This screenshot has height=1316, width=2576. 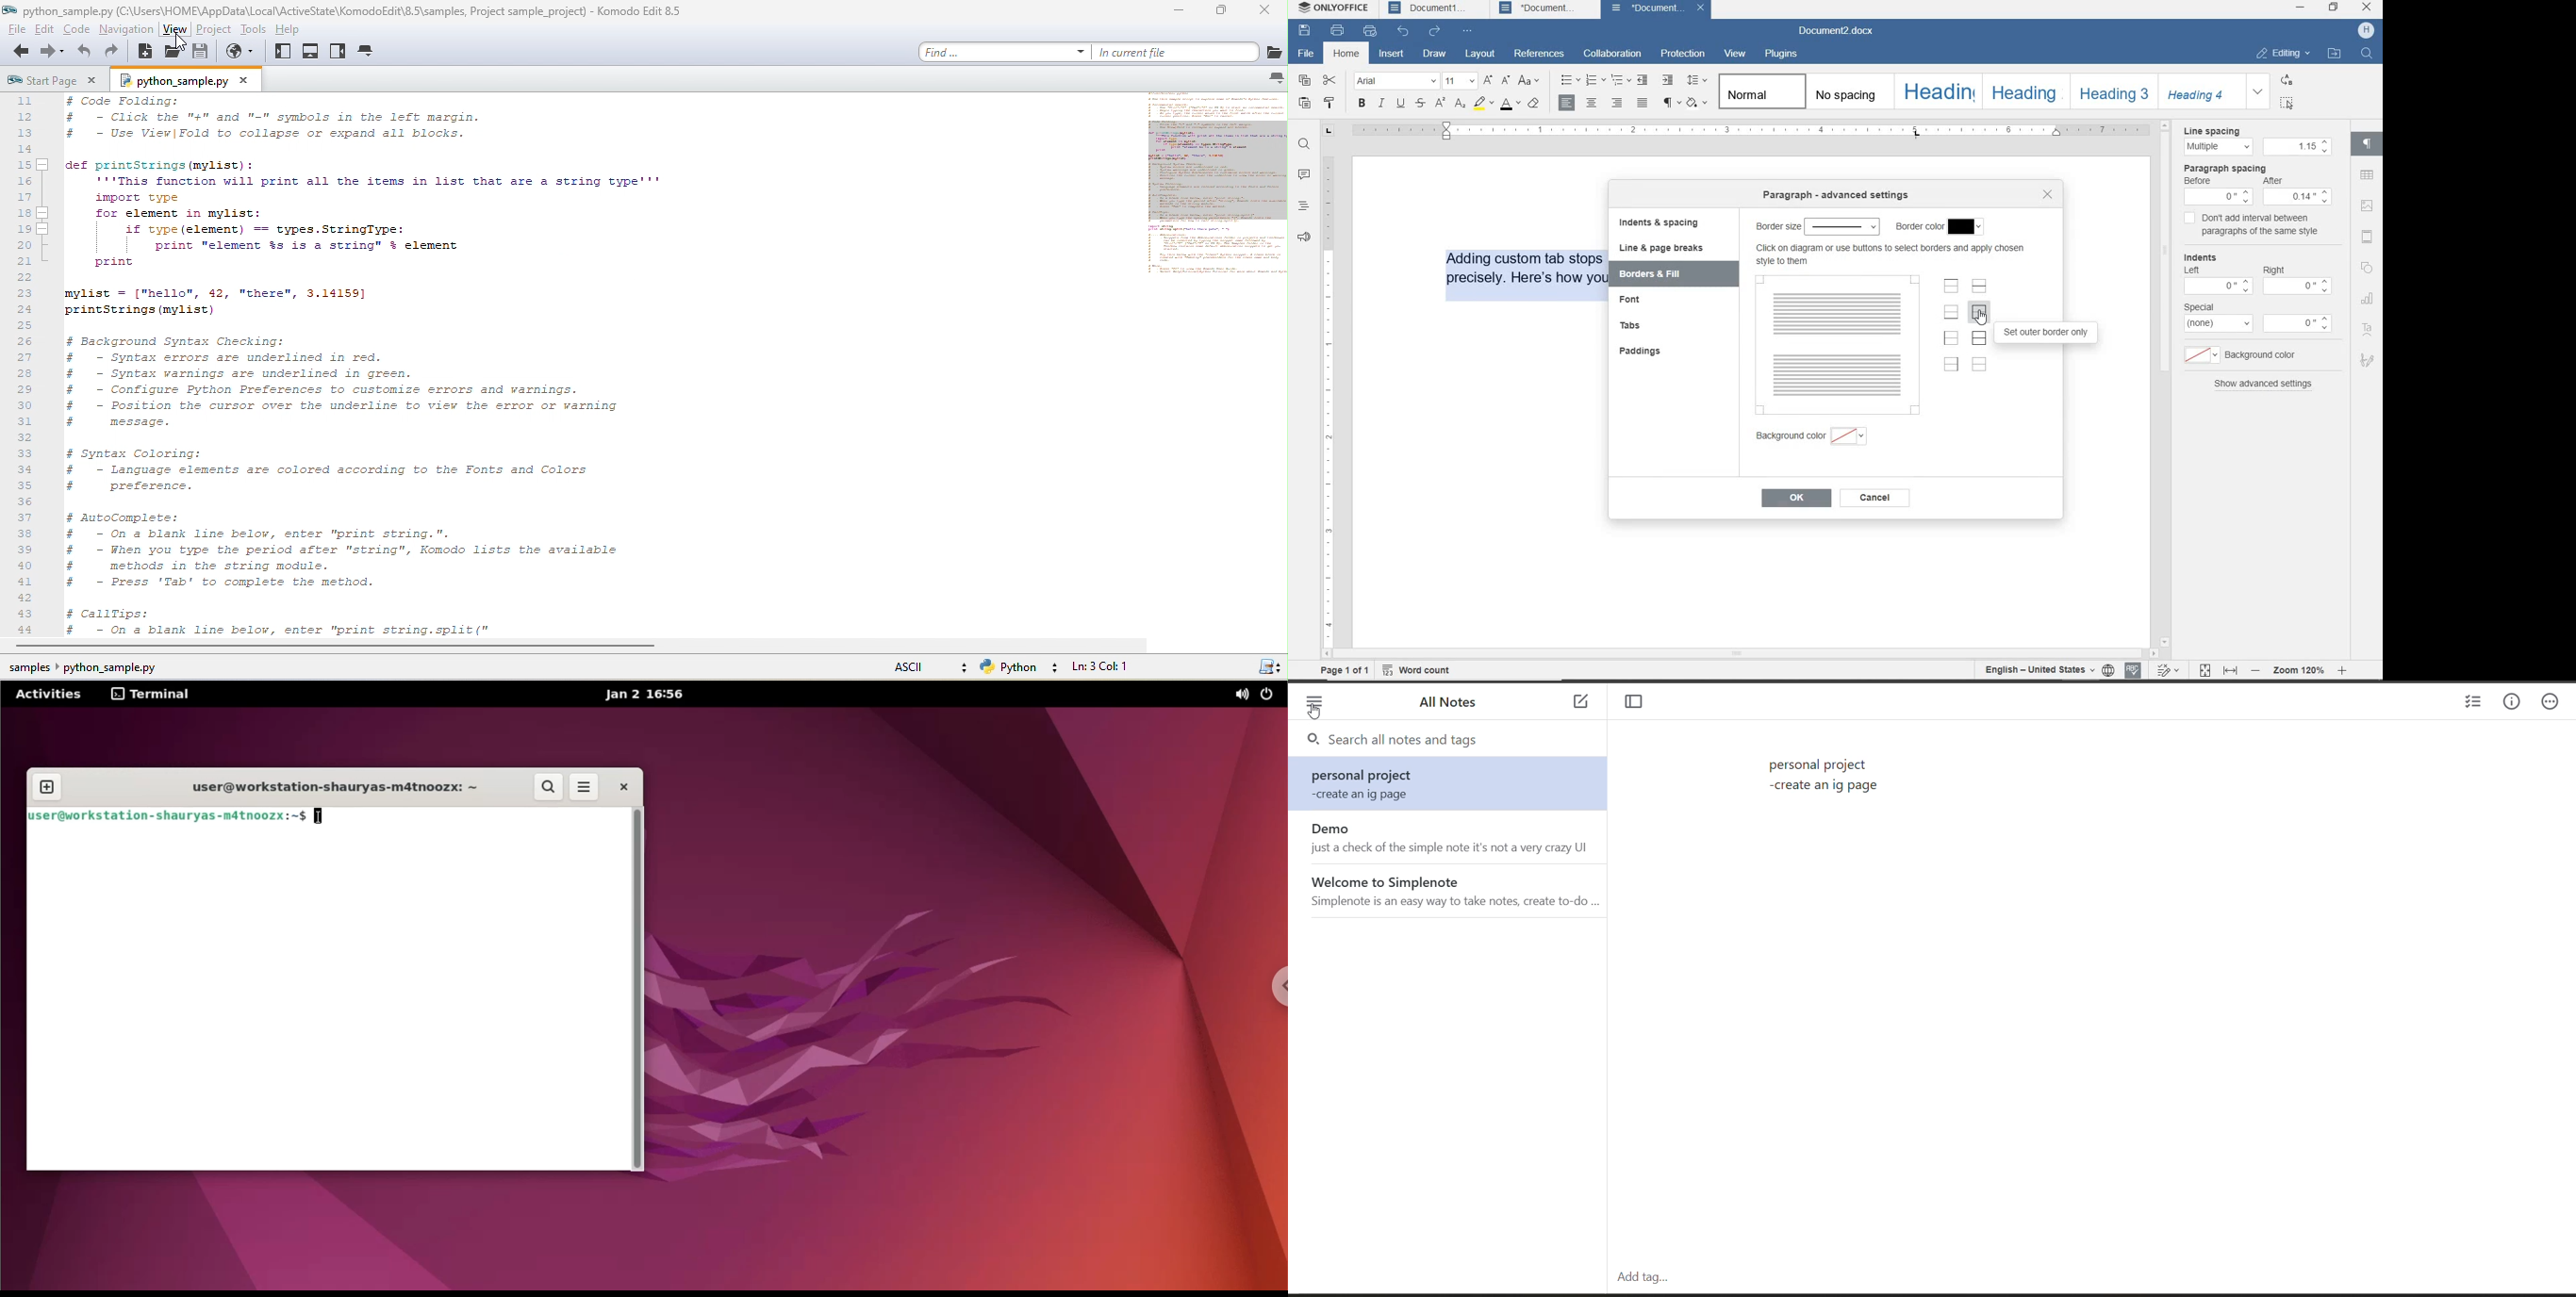 What do you see at coordinates (2512, 703) in the screenshot?
I see `information` at bounding box center [2512, 703].